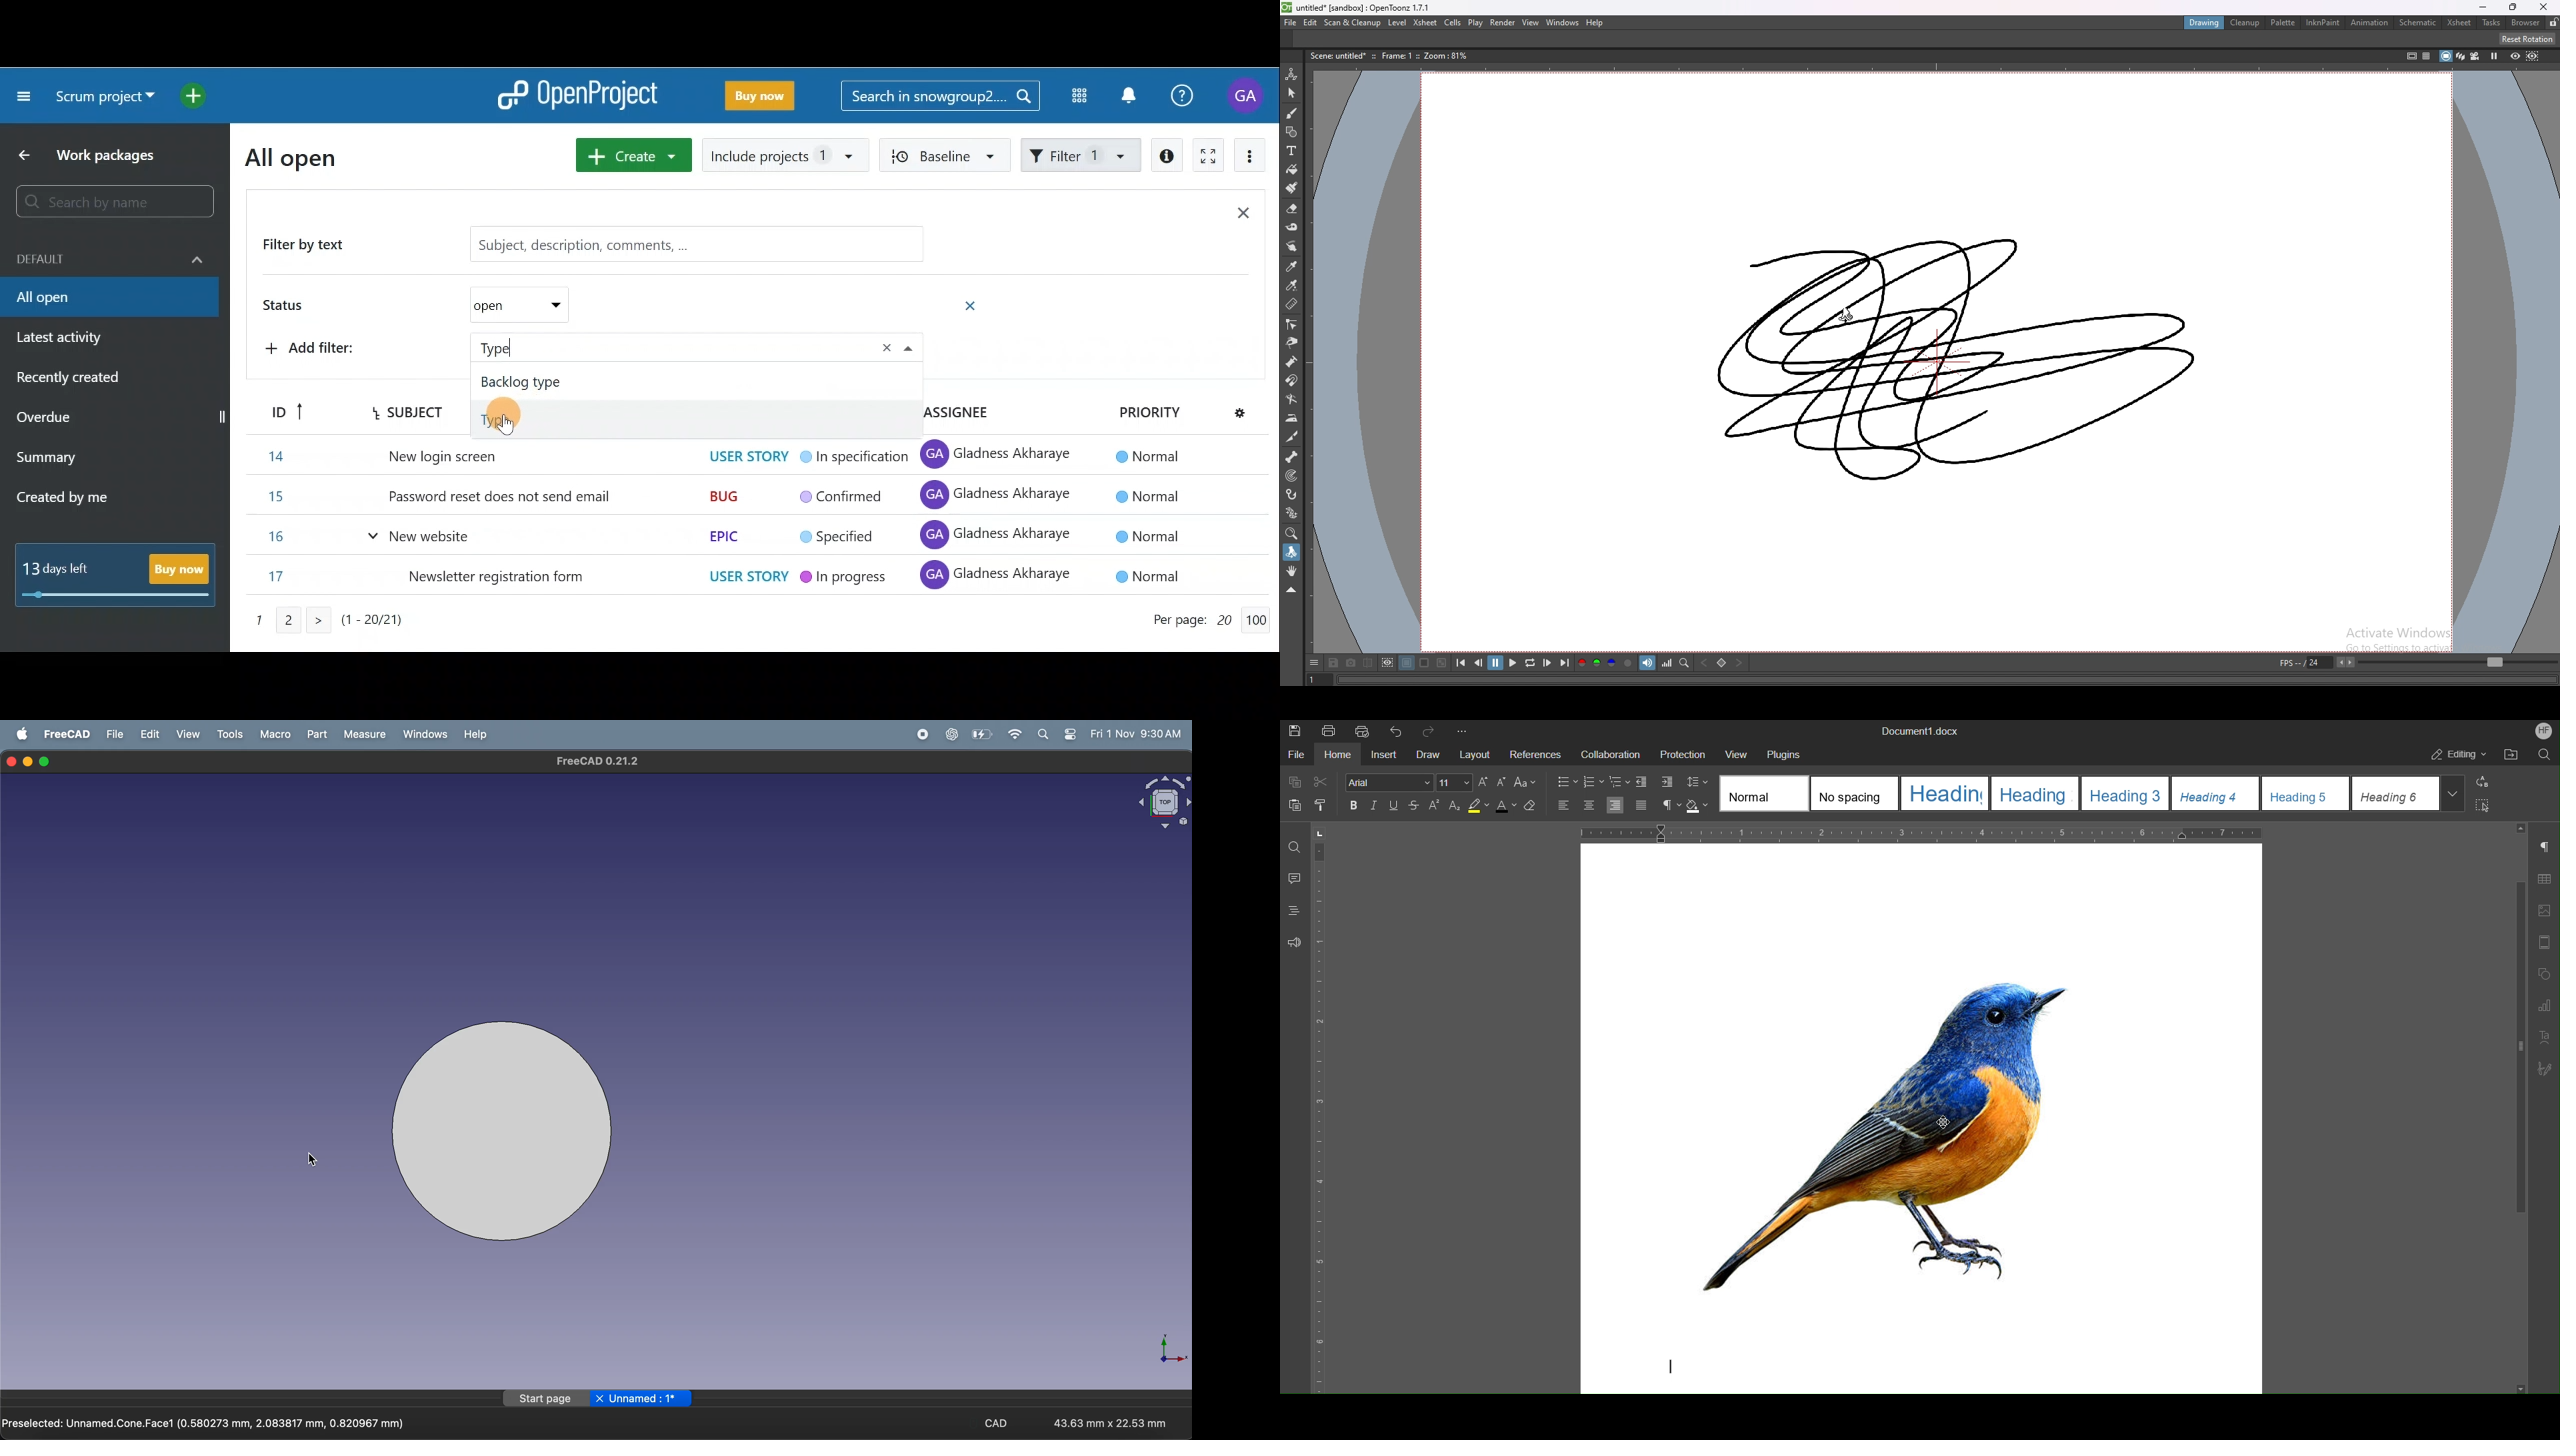  Describe the element at coordinates (1920, 730) in the screenshot. I see `Document1.docx` at that location.